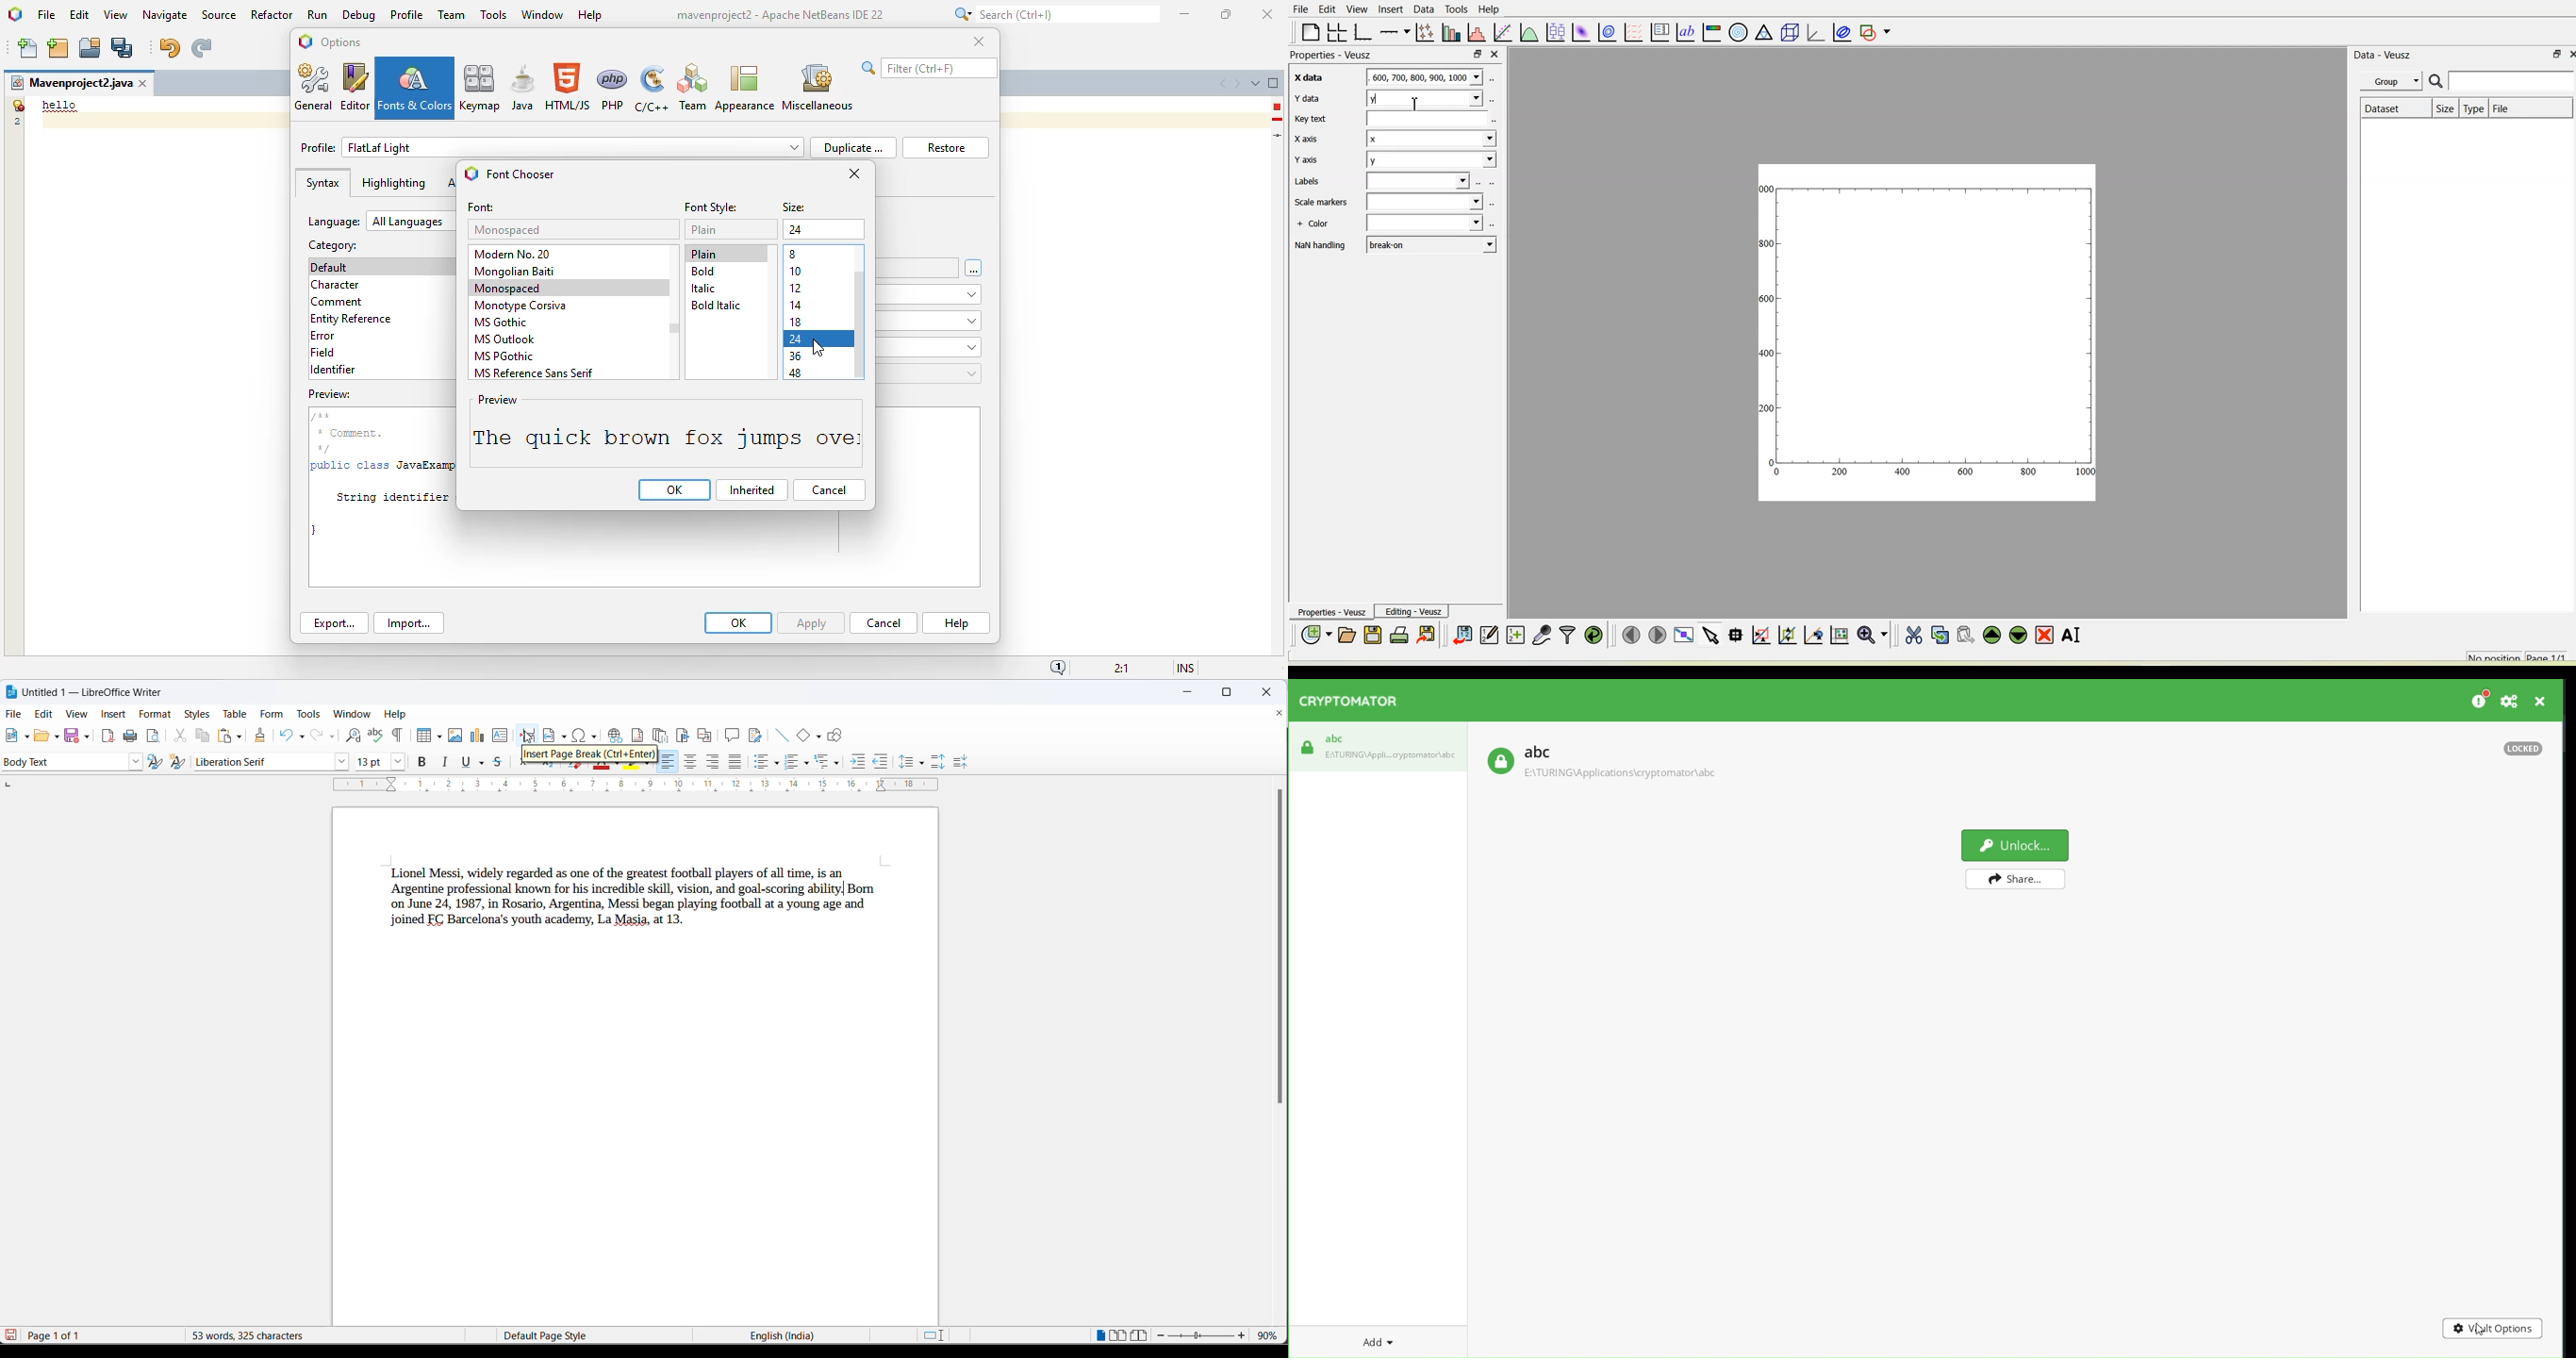  Describe the element at coordinates (1423, 222) in the screenshot. I see `Blank` at that location.